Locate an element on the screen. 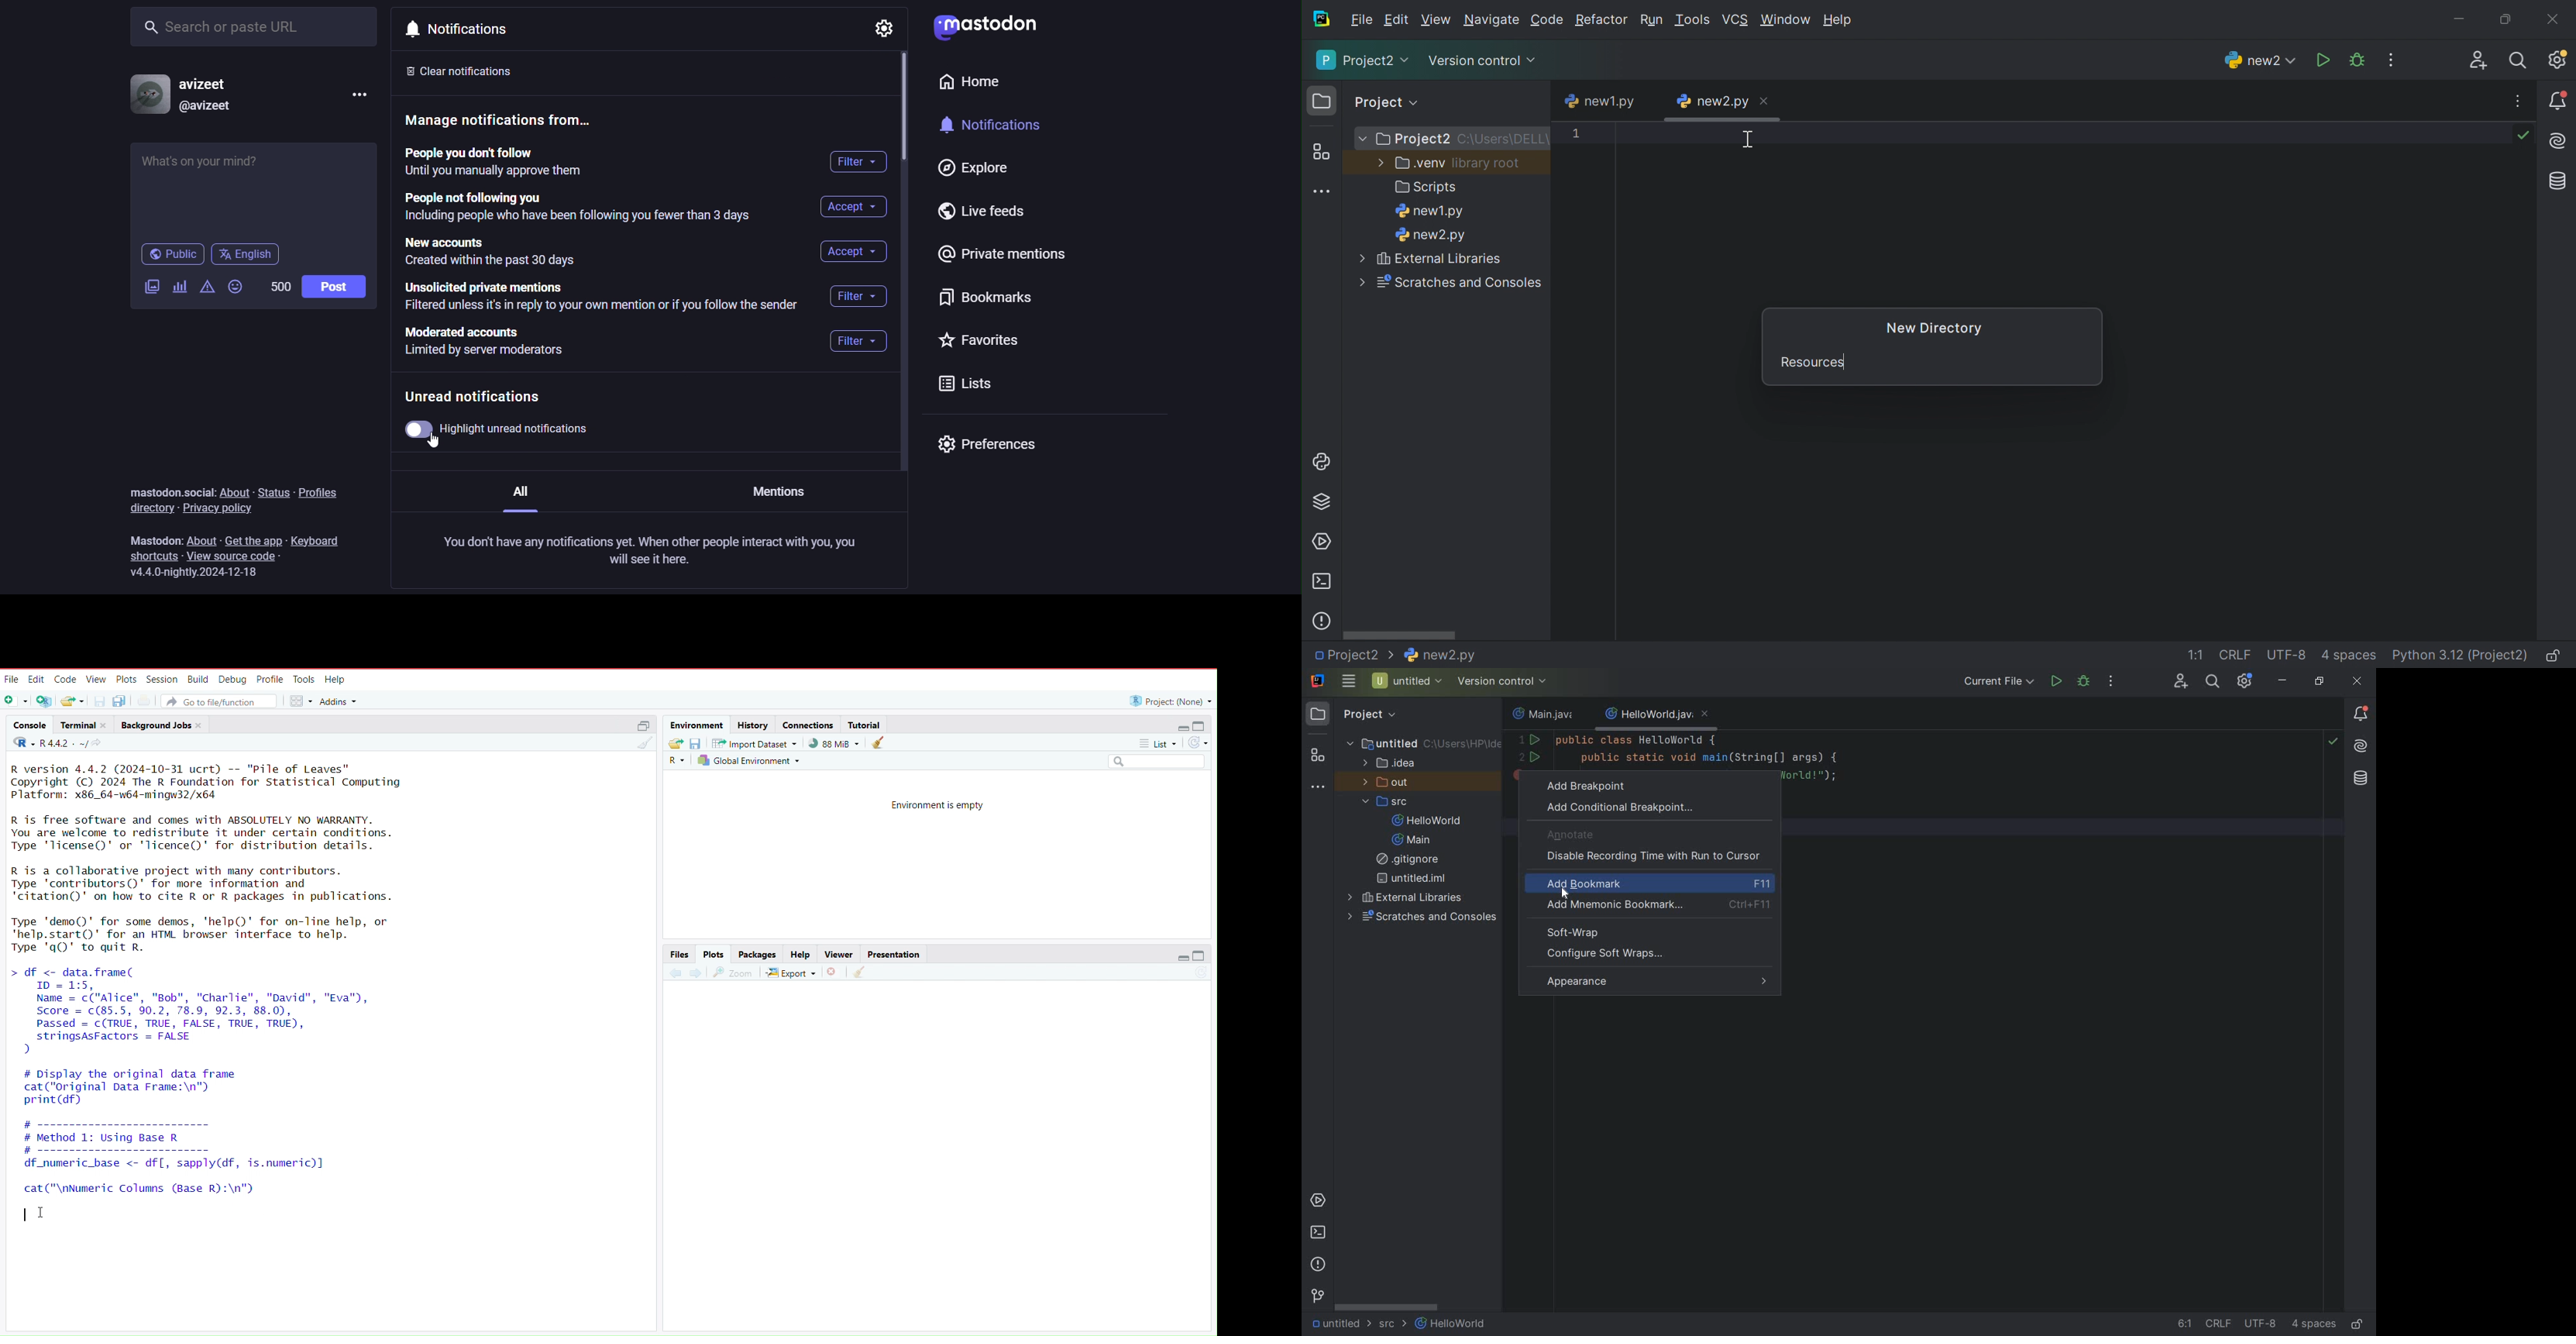  Help is located at coordinates (336, 678).